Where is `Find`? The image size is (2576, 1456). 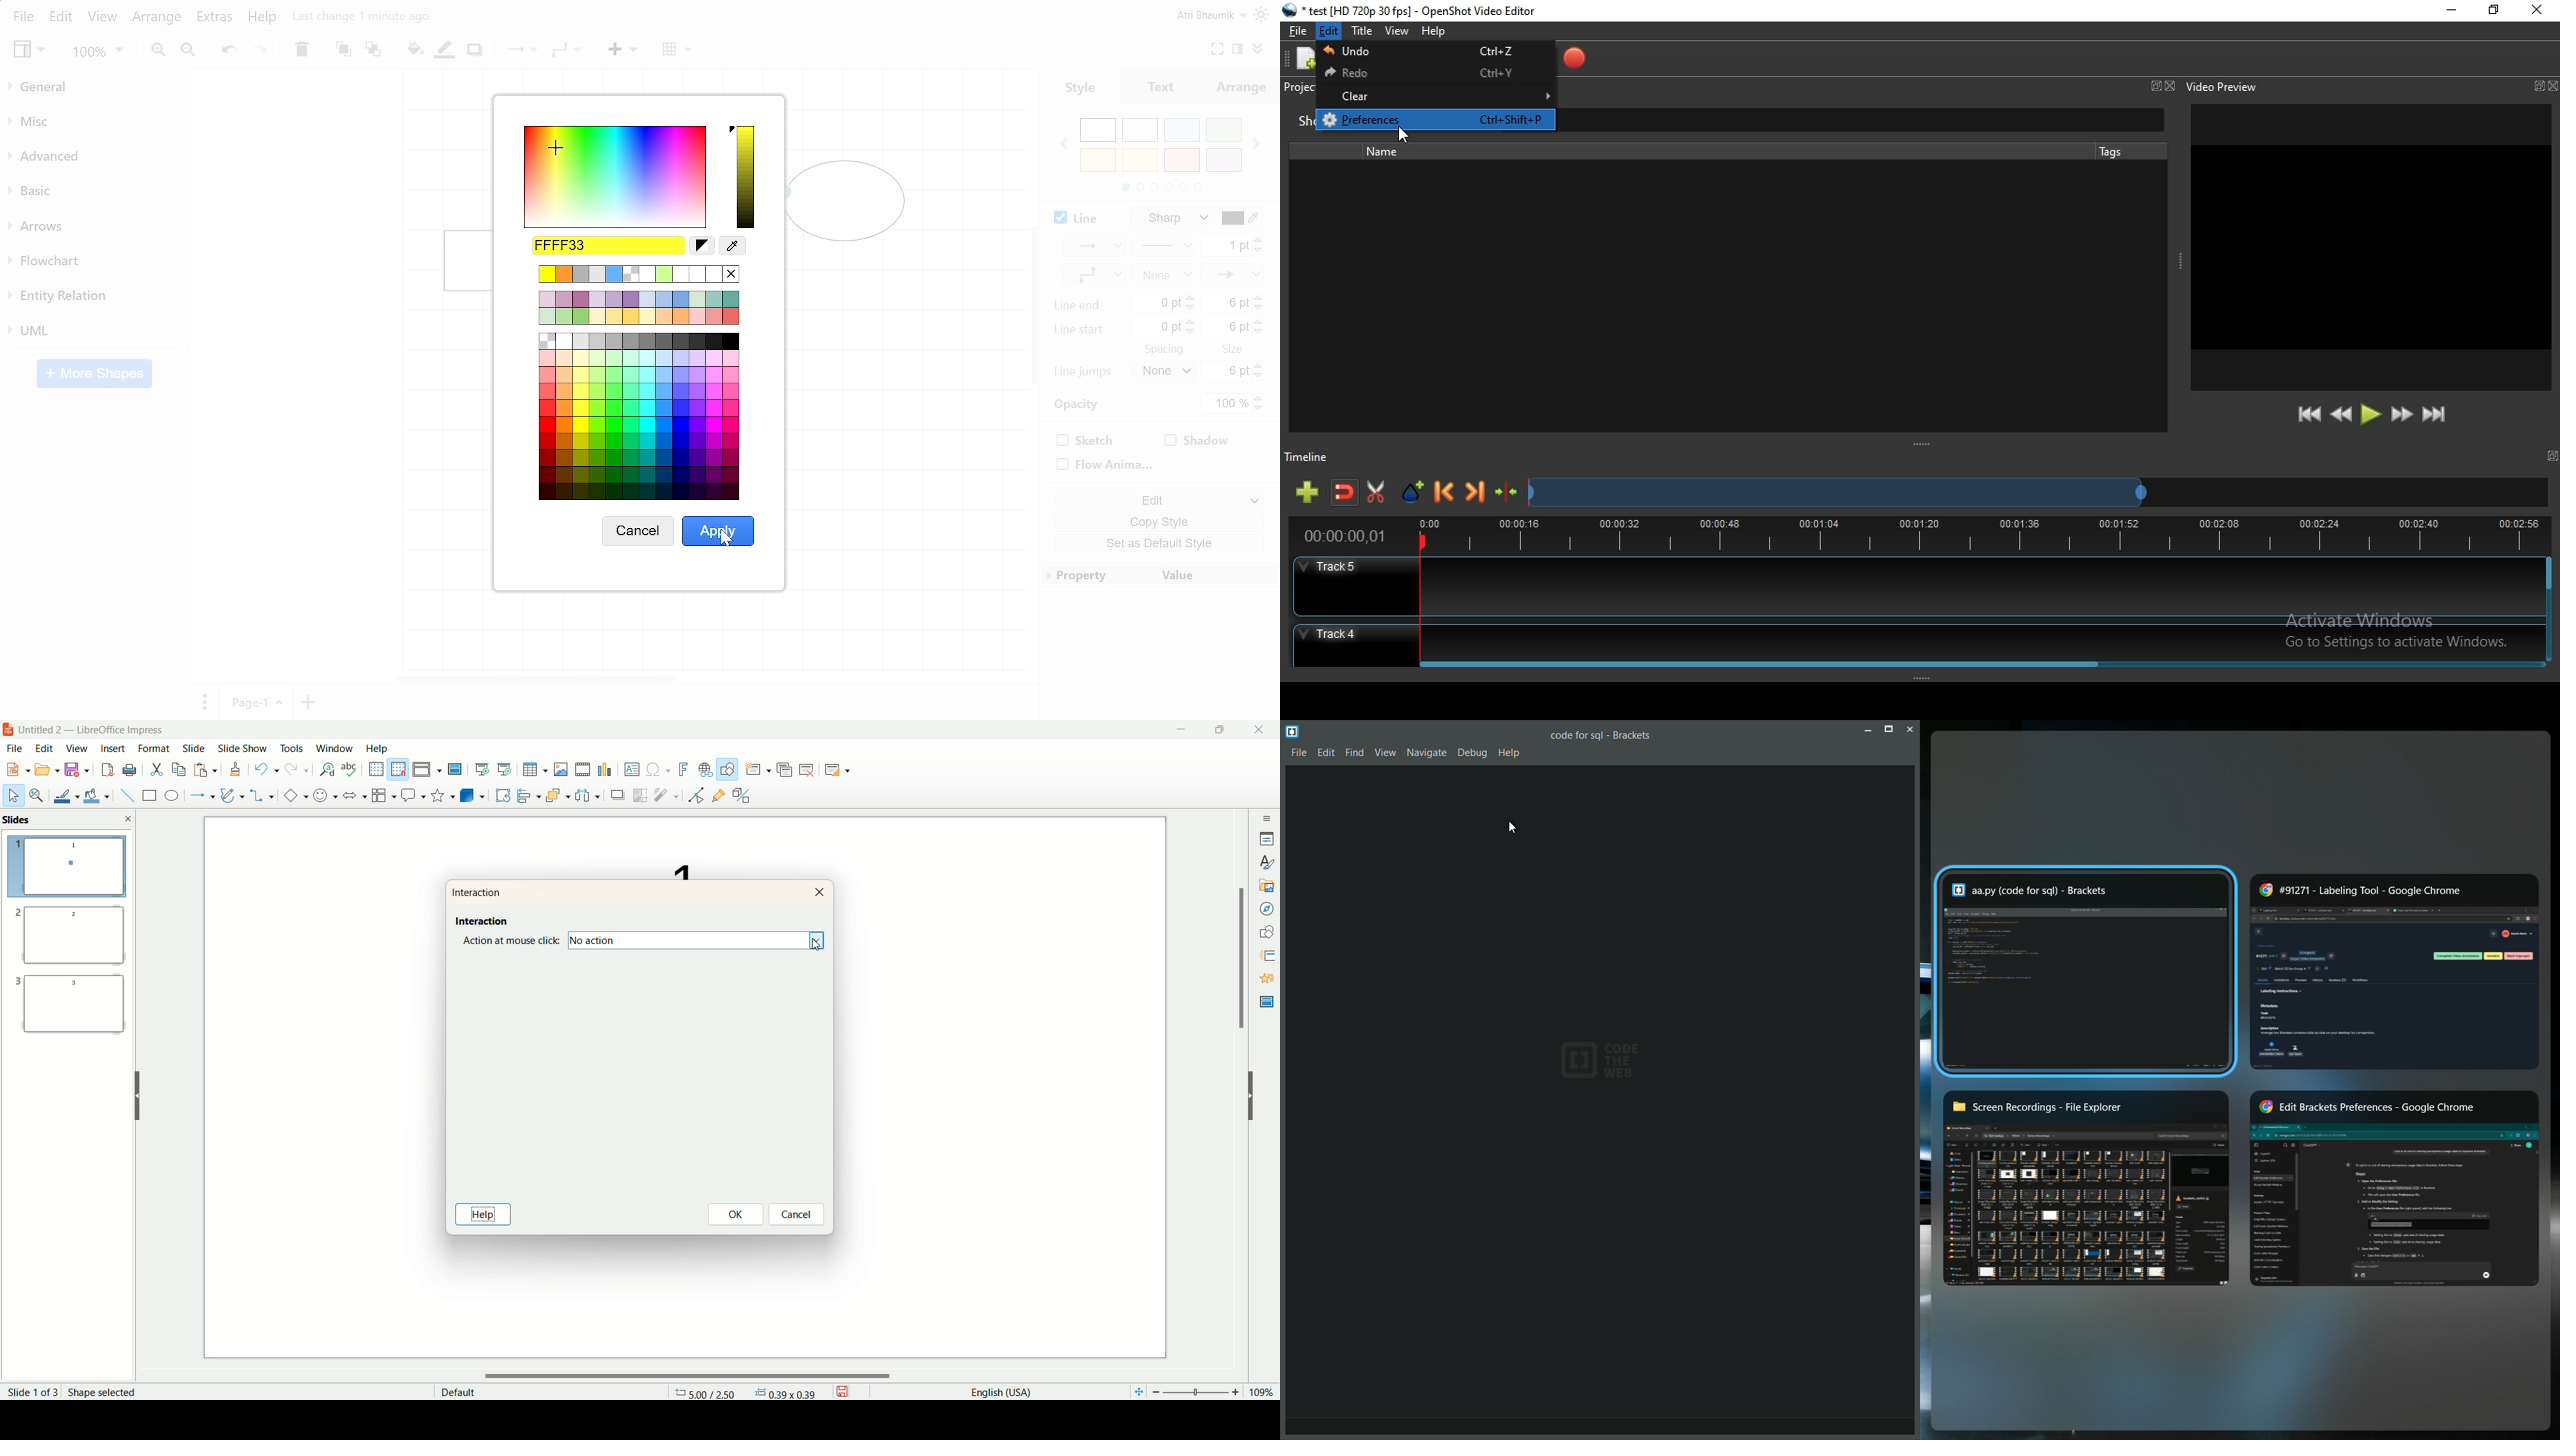
Find is located at coordinates (1357, 753).